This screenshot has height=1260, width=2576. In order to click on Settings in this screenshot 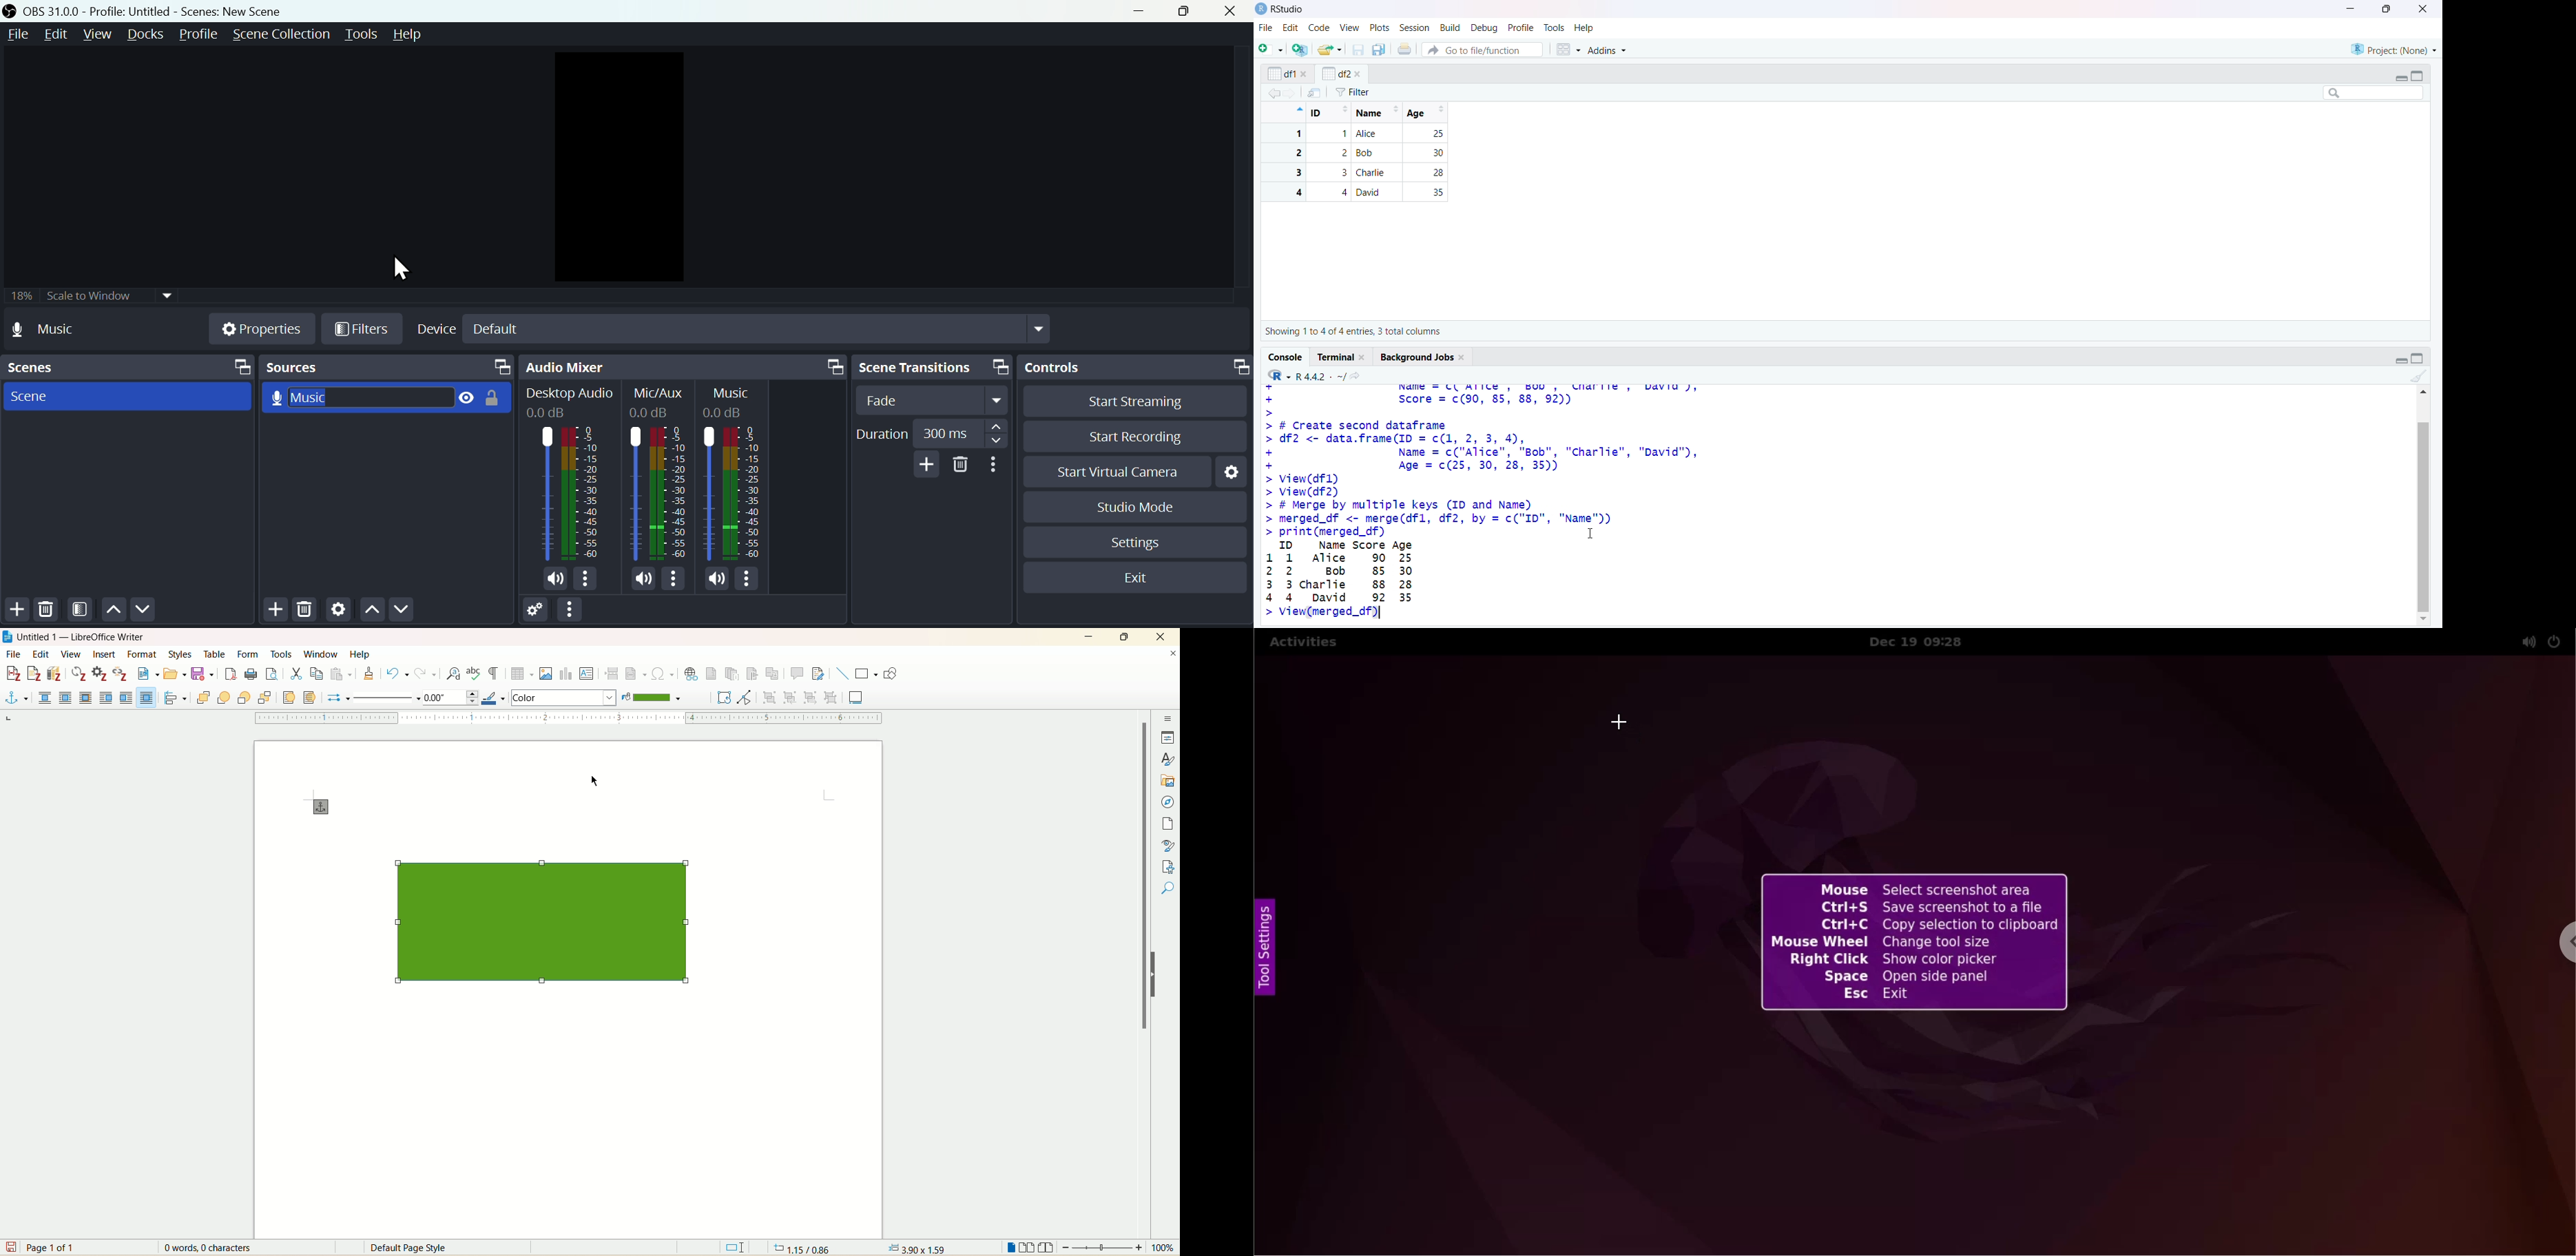, I will do `click(338, 612)`.